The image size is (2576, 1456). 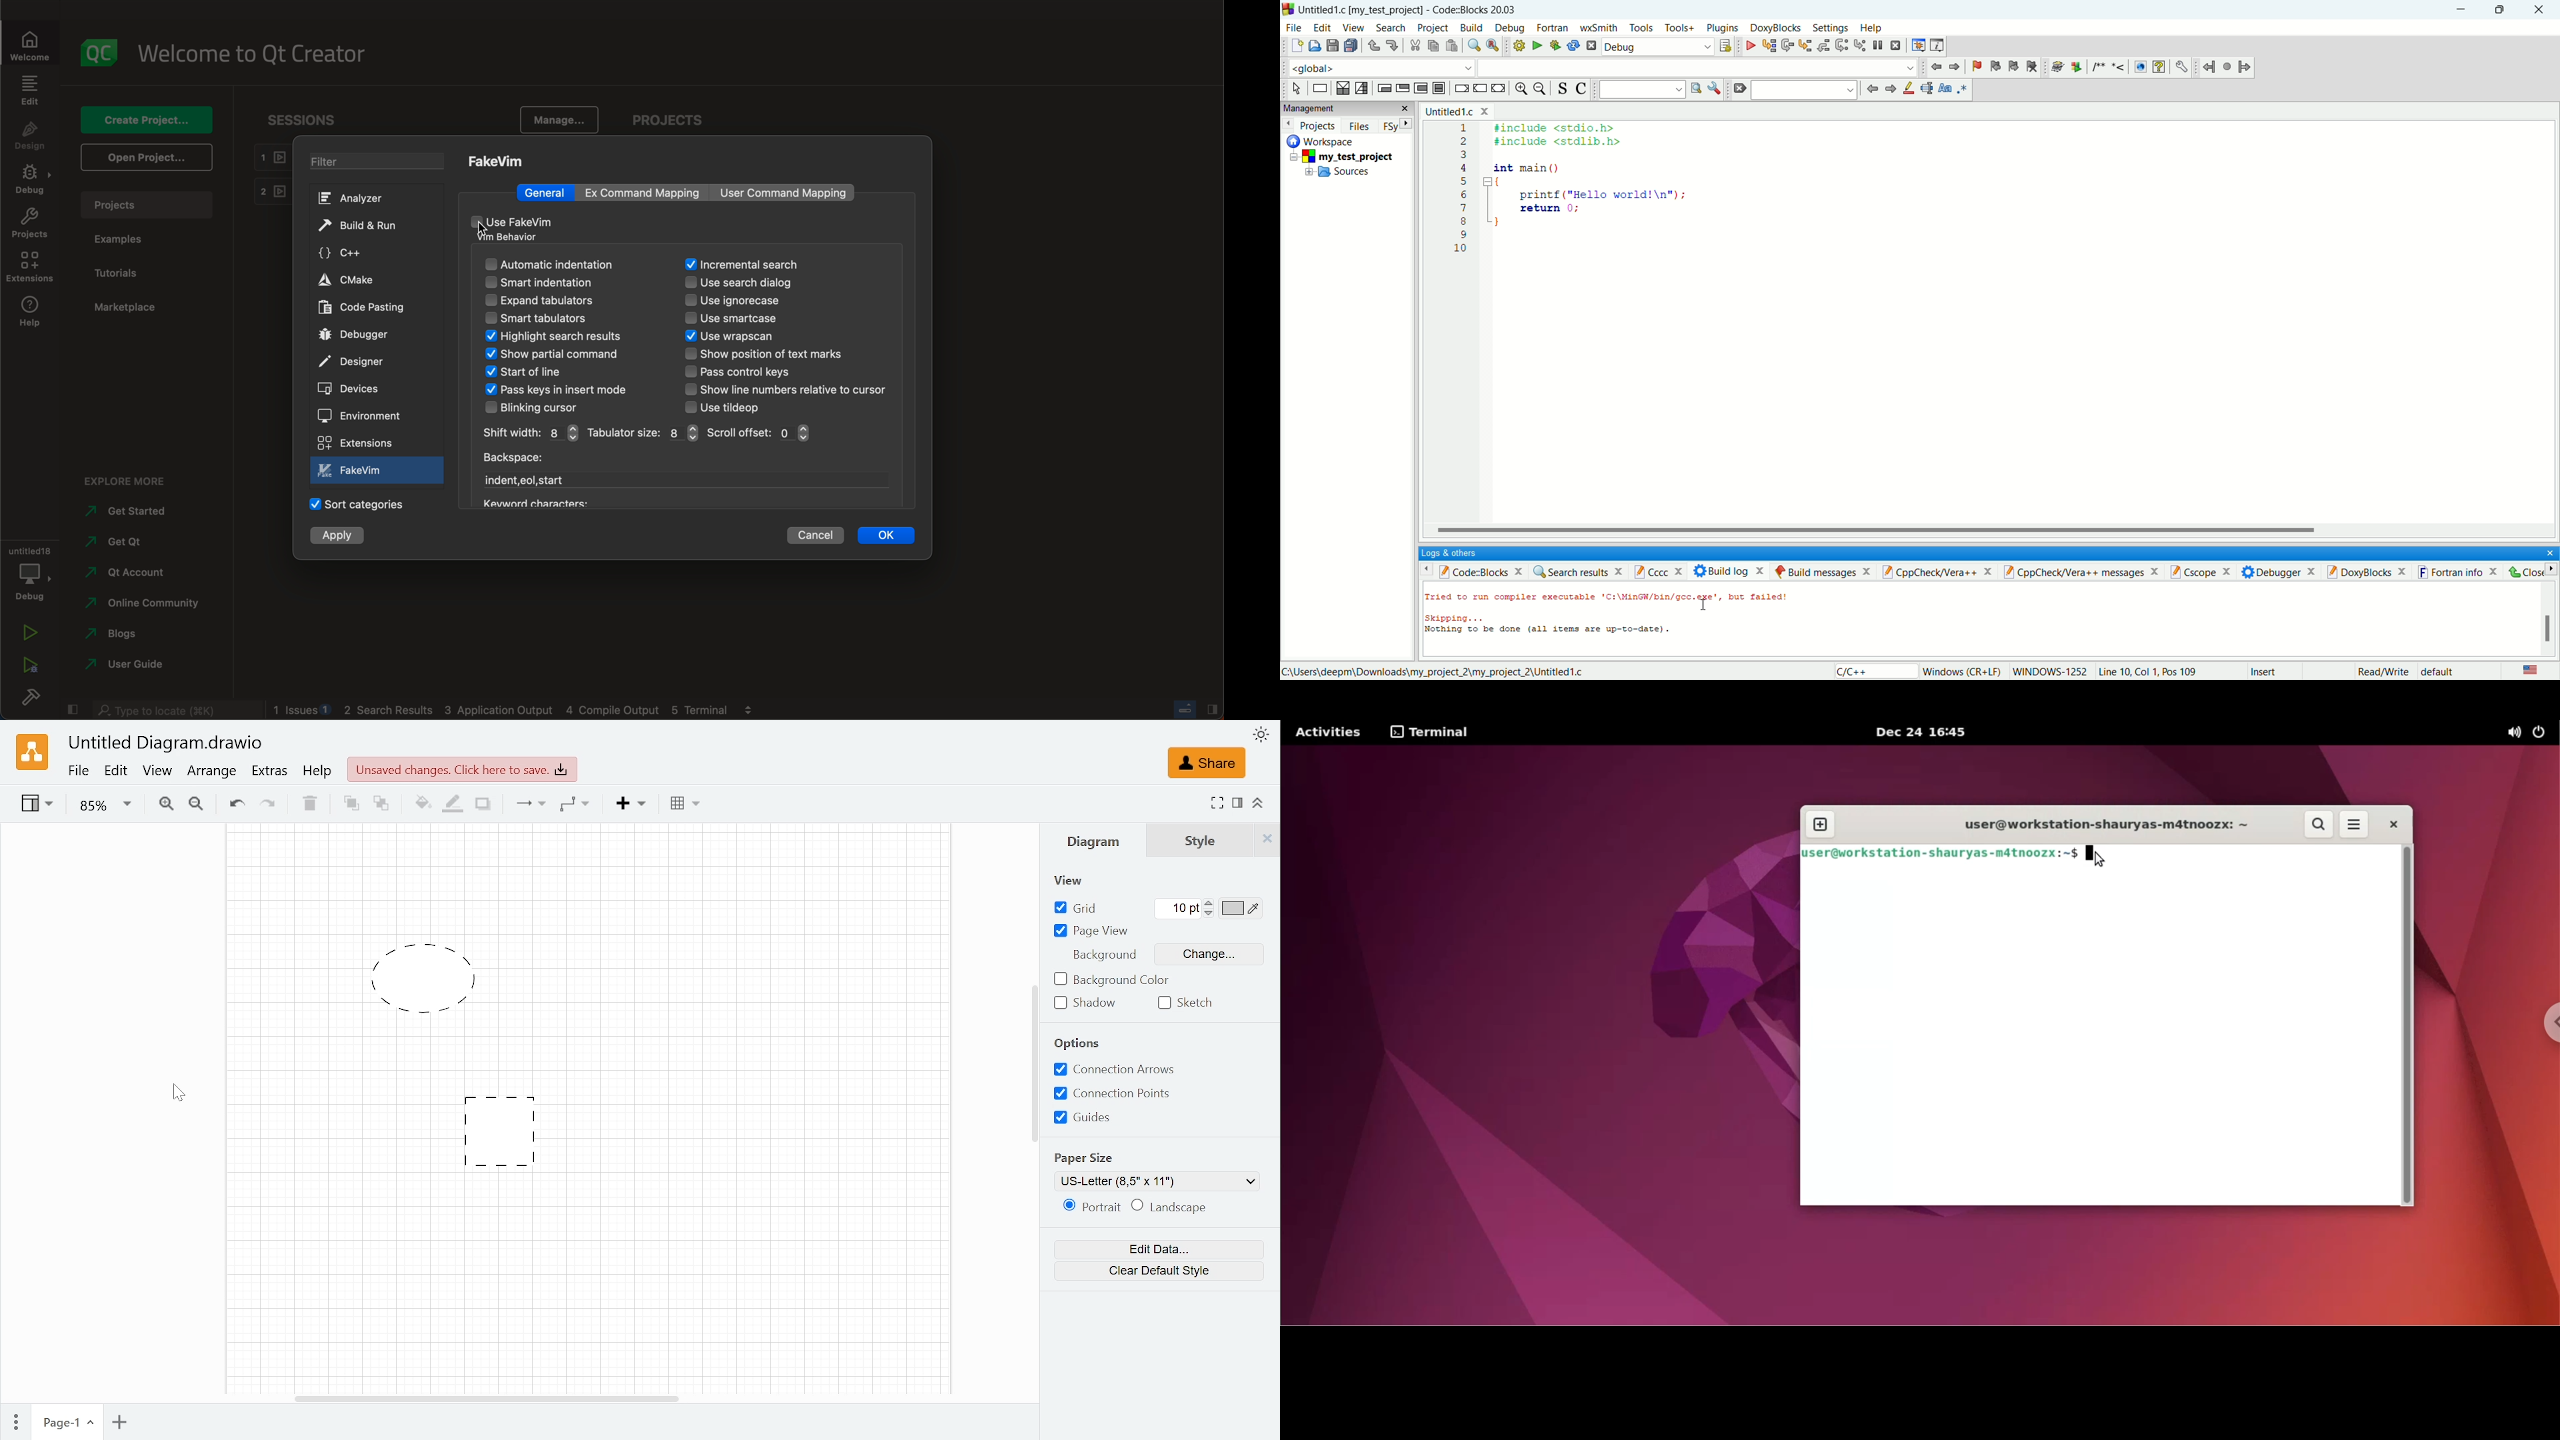 What do you see at coordinates (742, 265) in the screenshot?
I see `search` at bounding box center [742, 265].